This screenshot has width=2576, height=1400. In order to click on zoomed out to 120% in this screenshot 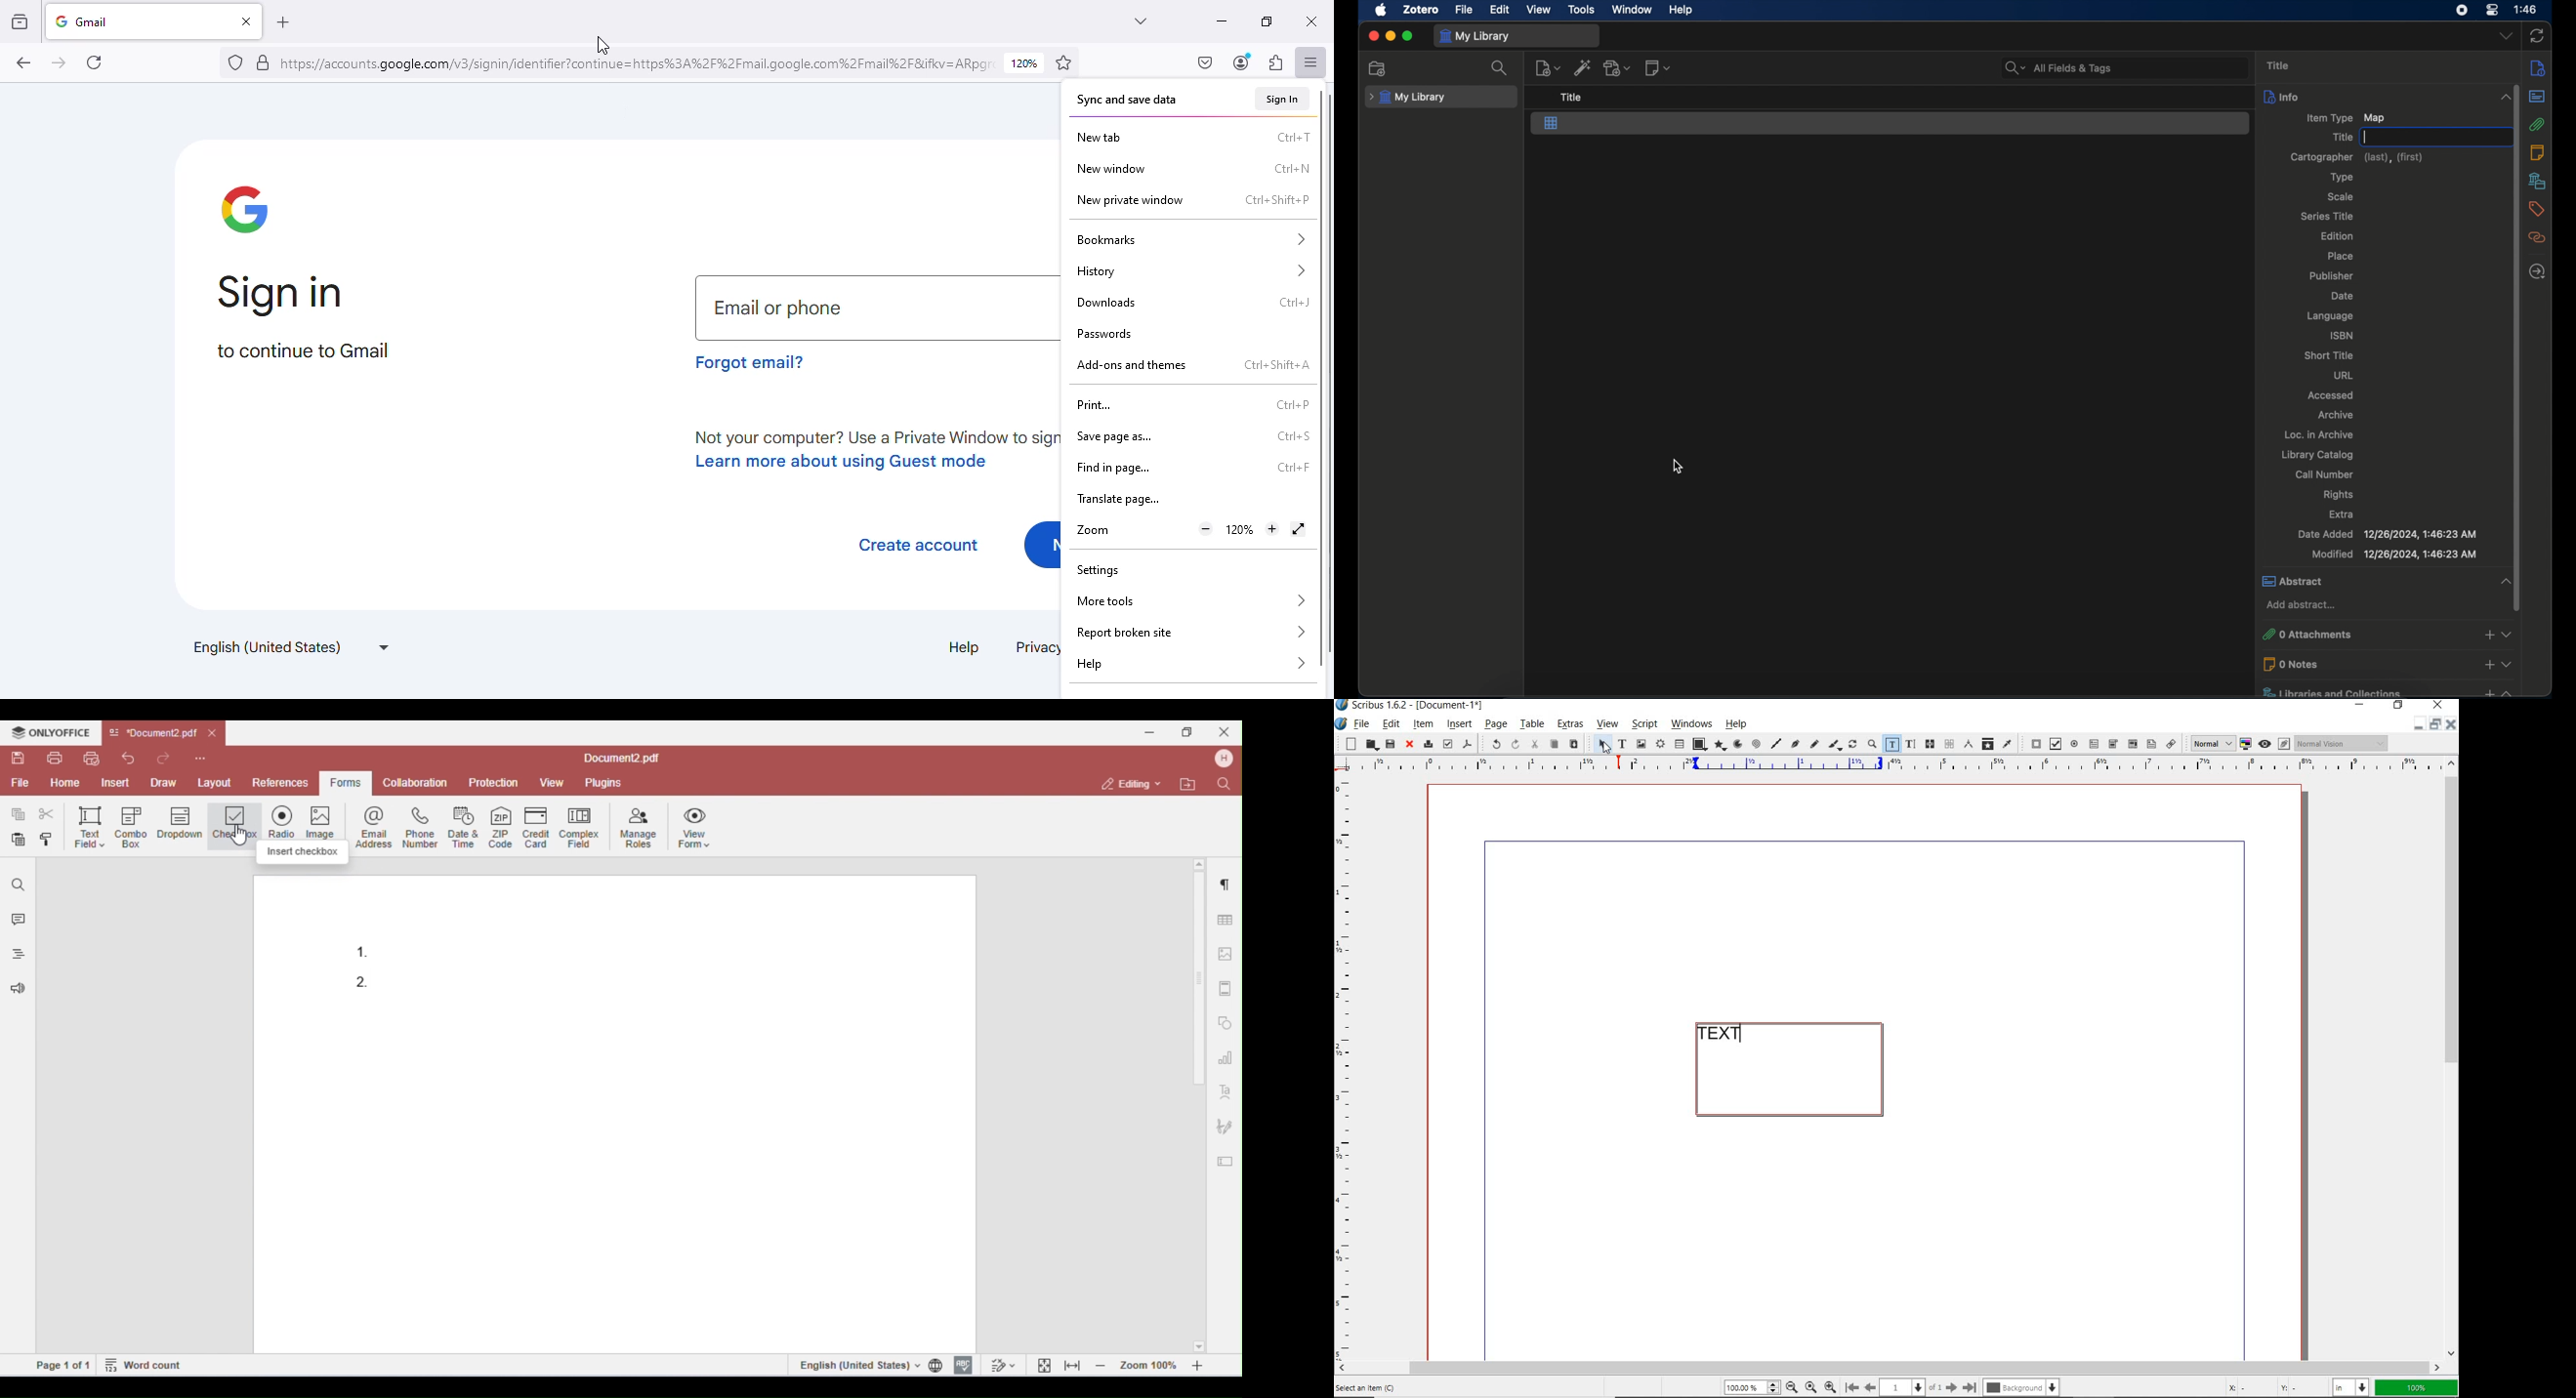, I will do `click(1240, 529)`.